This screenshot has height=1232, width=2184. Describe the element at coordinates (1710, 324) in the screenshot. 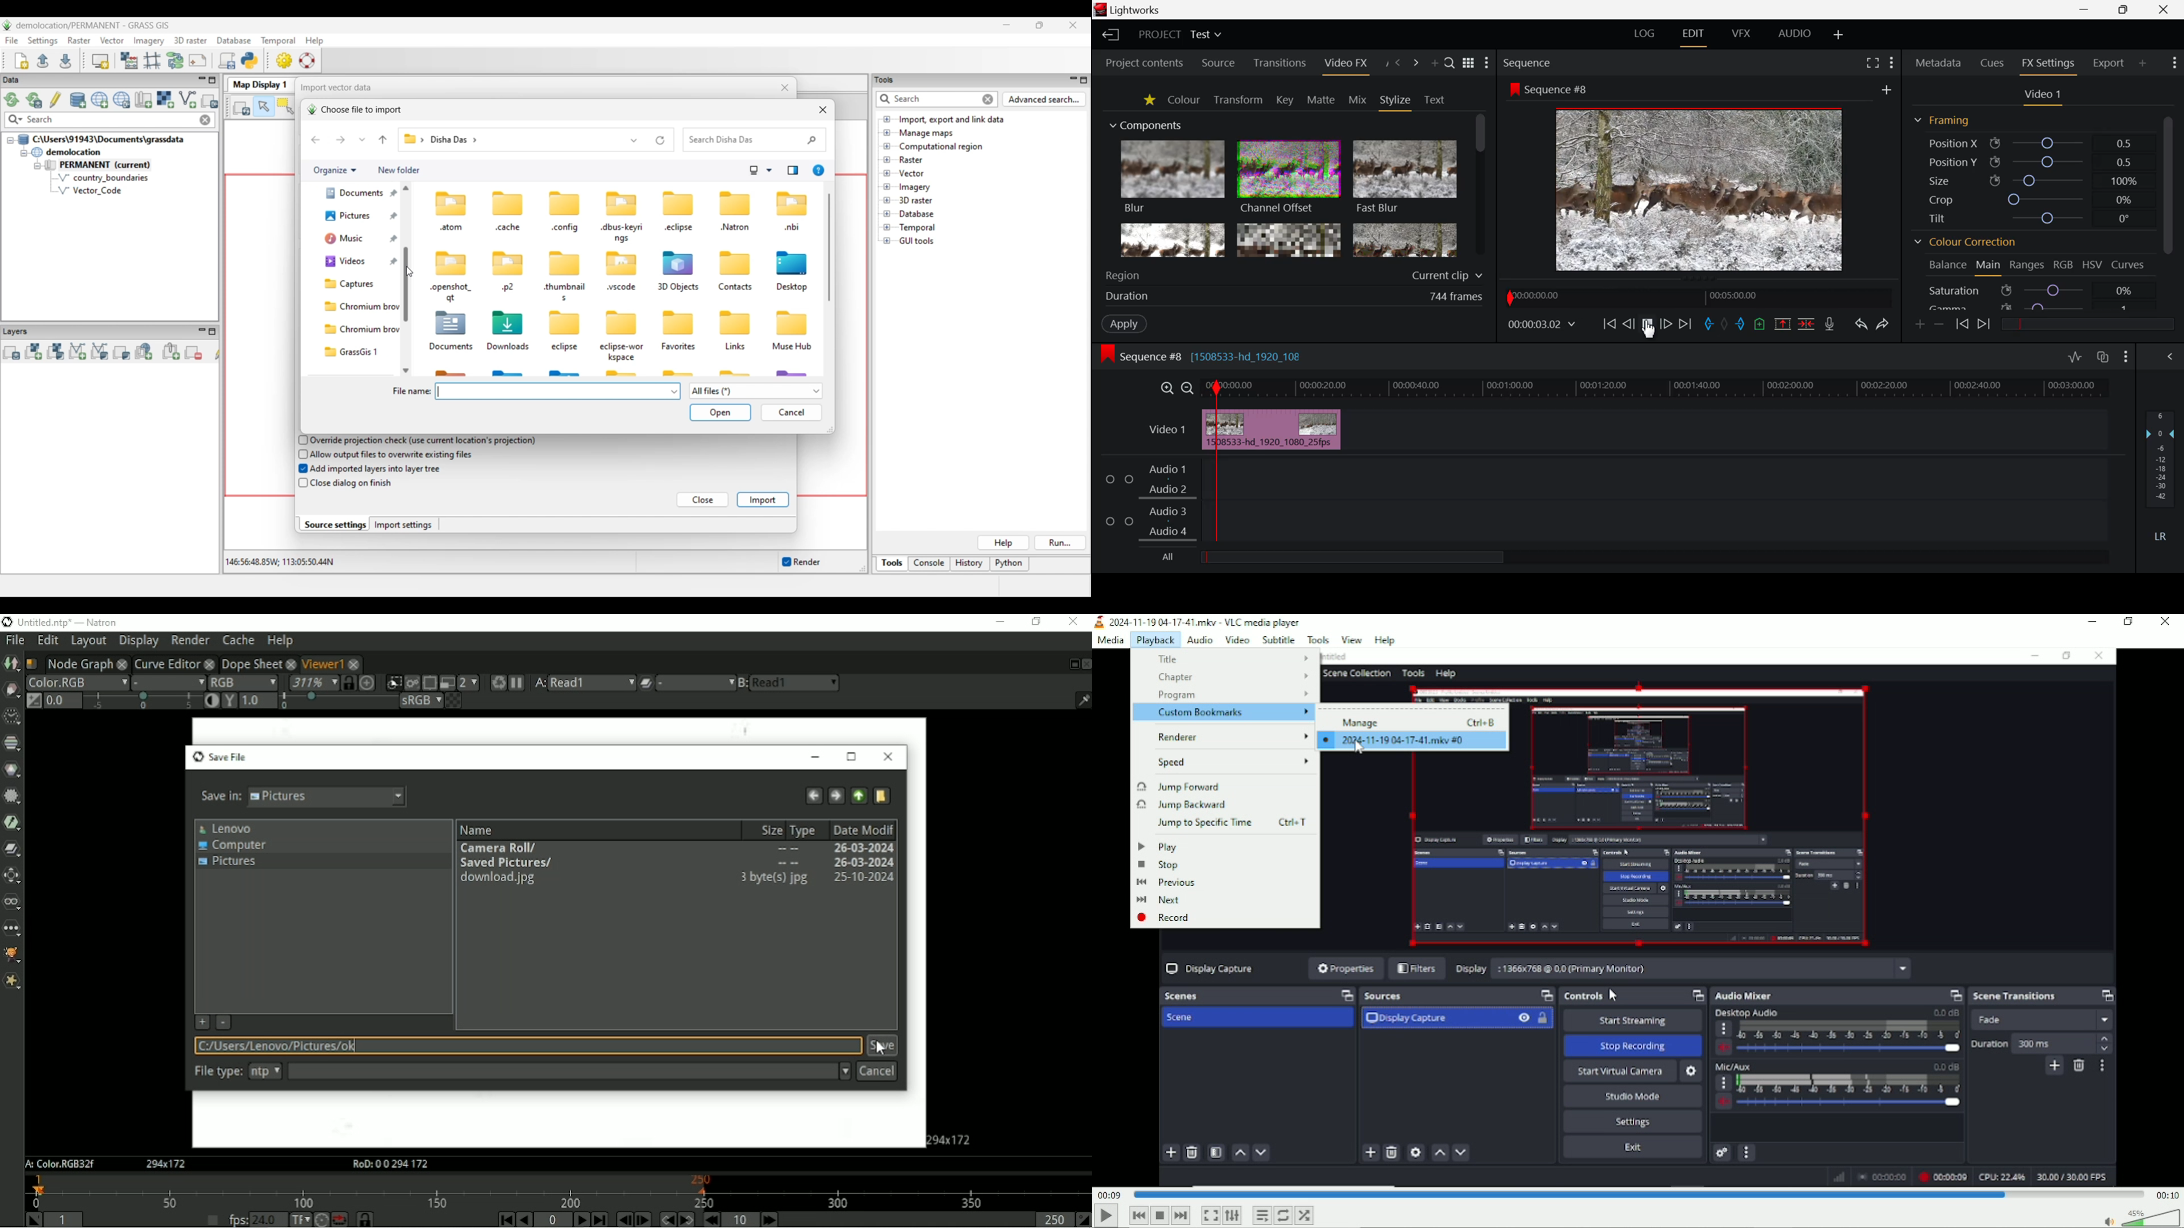

I see `Mark In` at that location.